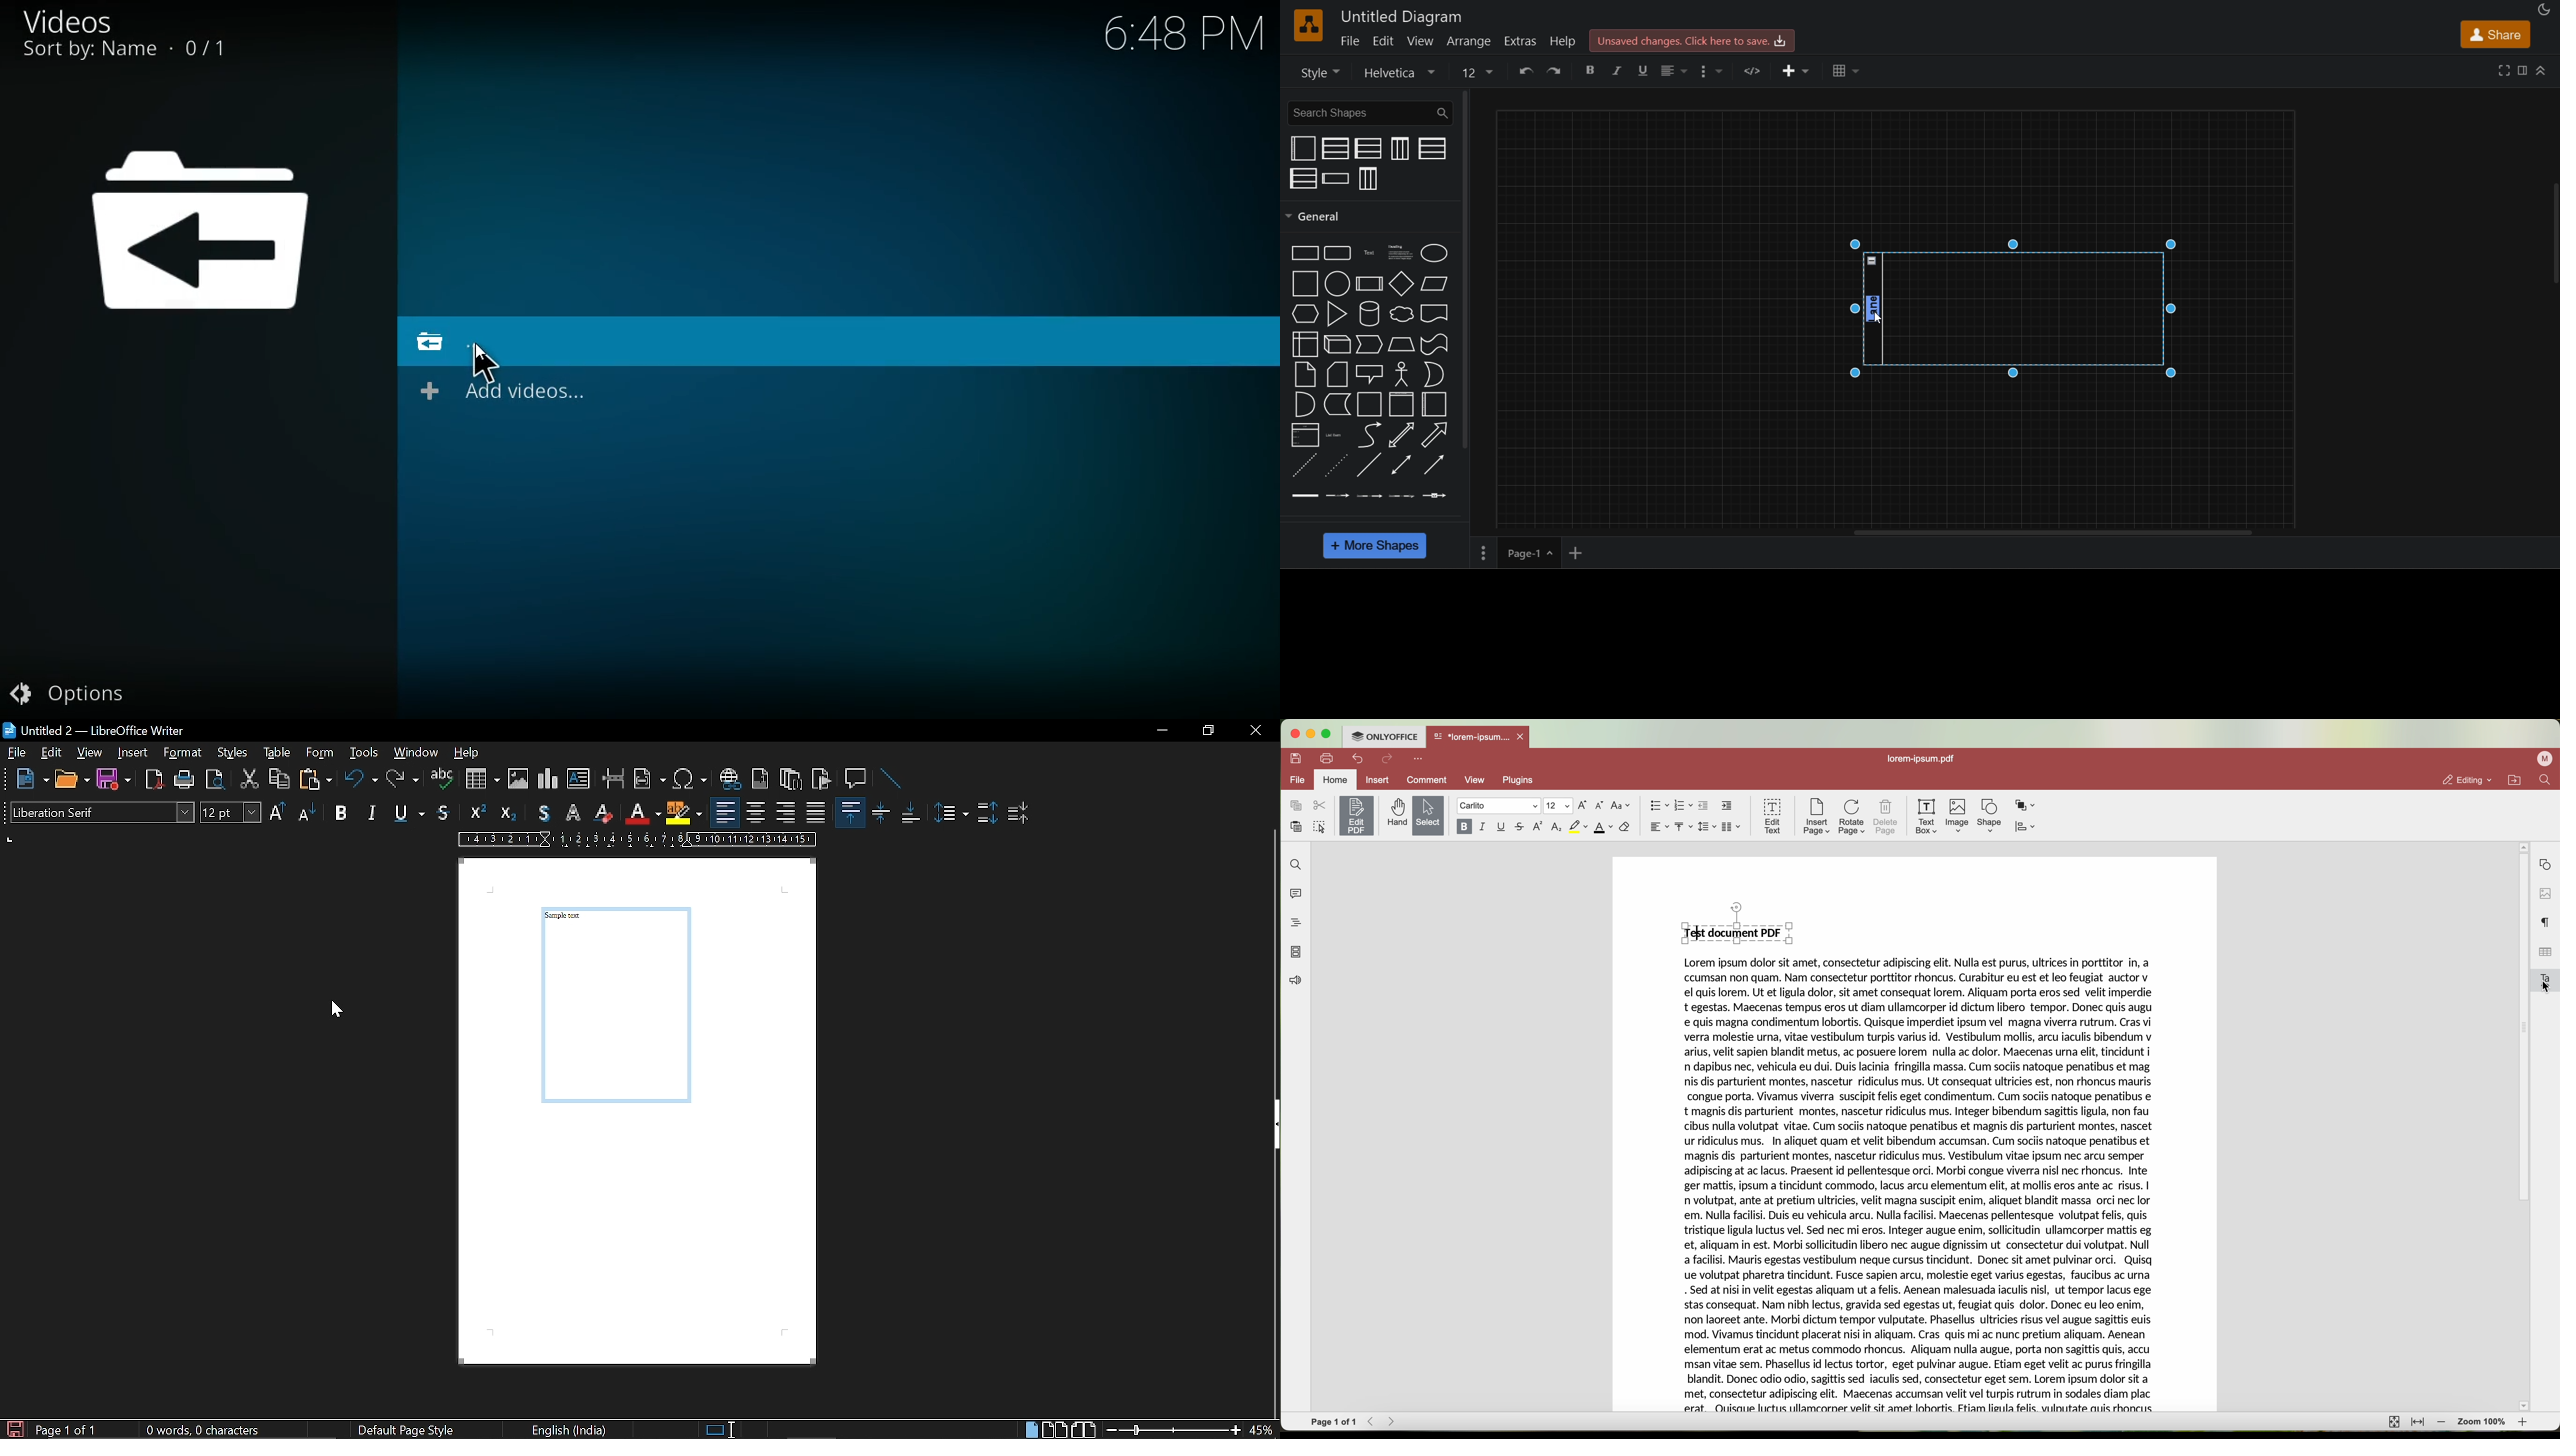 Image resolution: width=2576 pixels, height=1456 pixels. Describe the element at coordinates (1816, 818) in the screenshot. I see `insert page` at that location.